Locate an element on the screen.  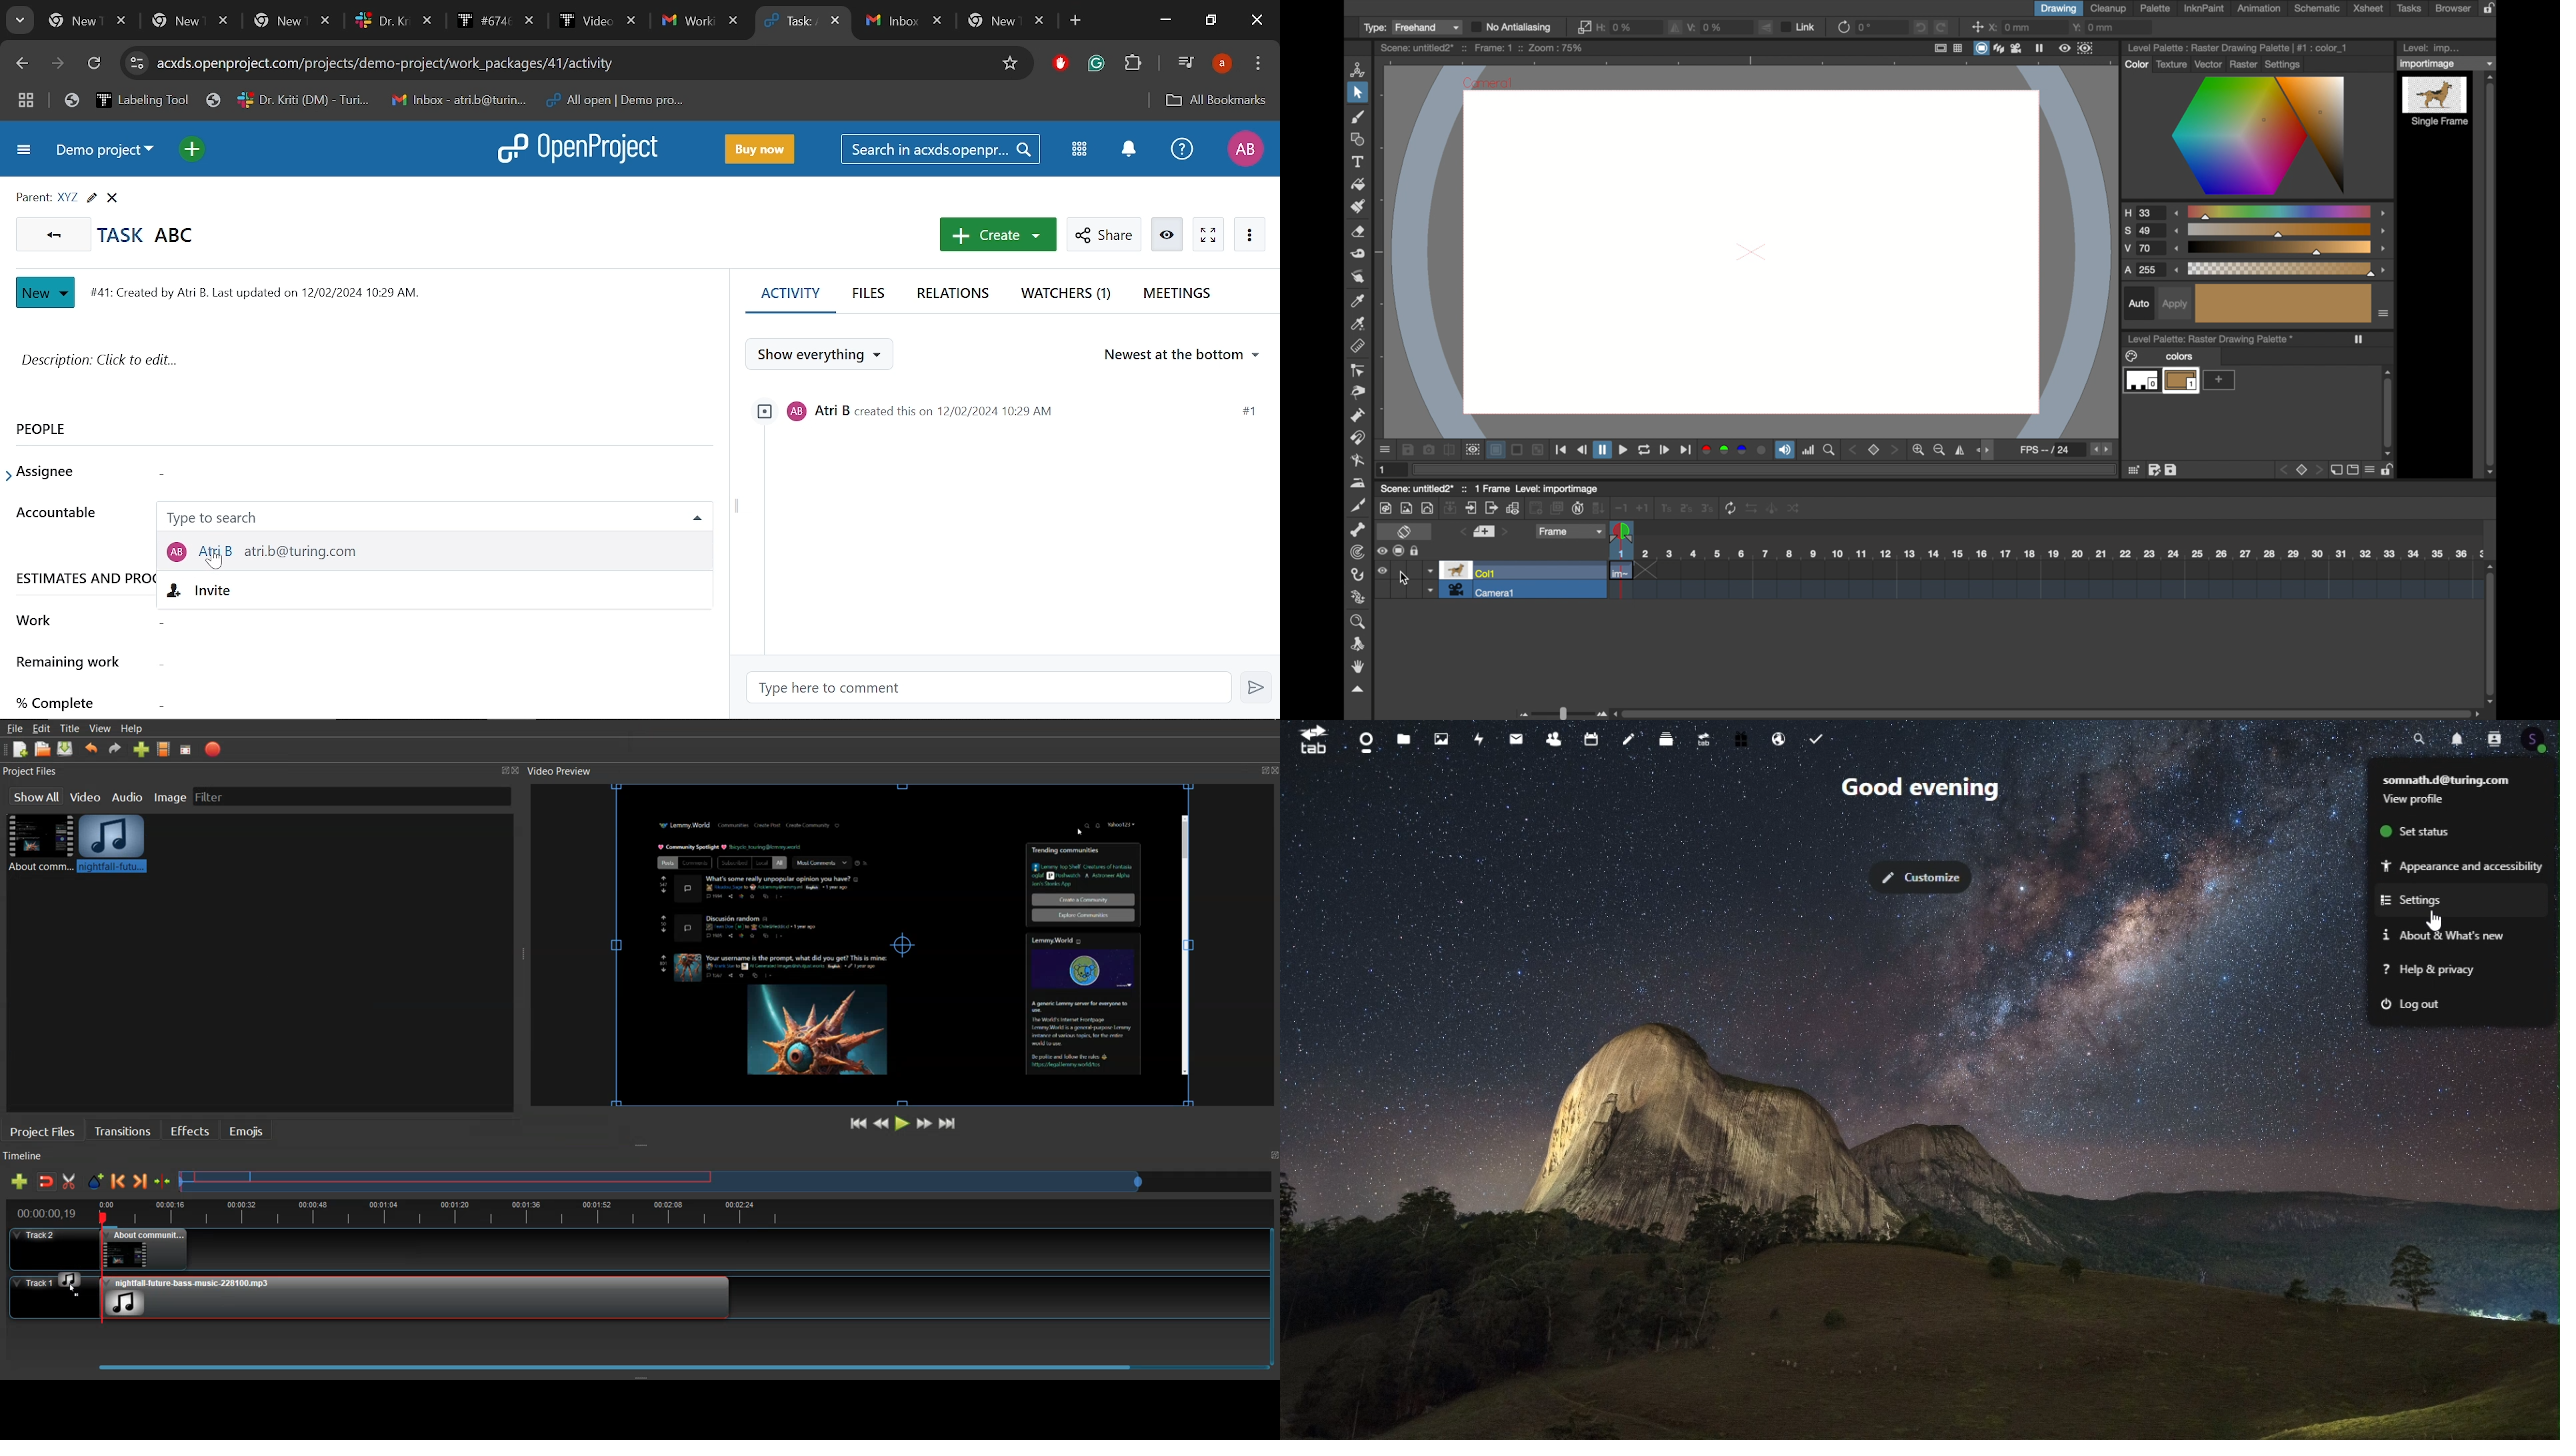
email is located at coordinates (1514, 737).